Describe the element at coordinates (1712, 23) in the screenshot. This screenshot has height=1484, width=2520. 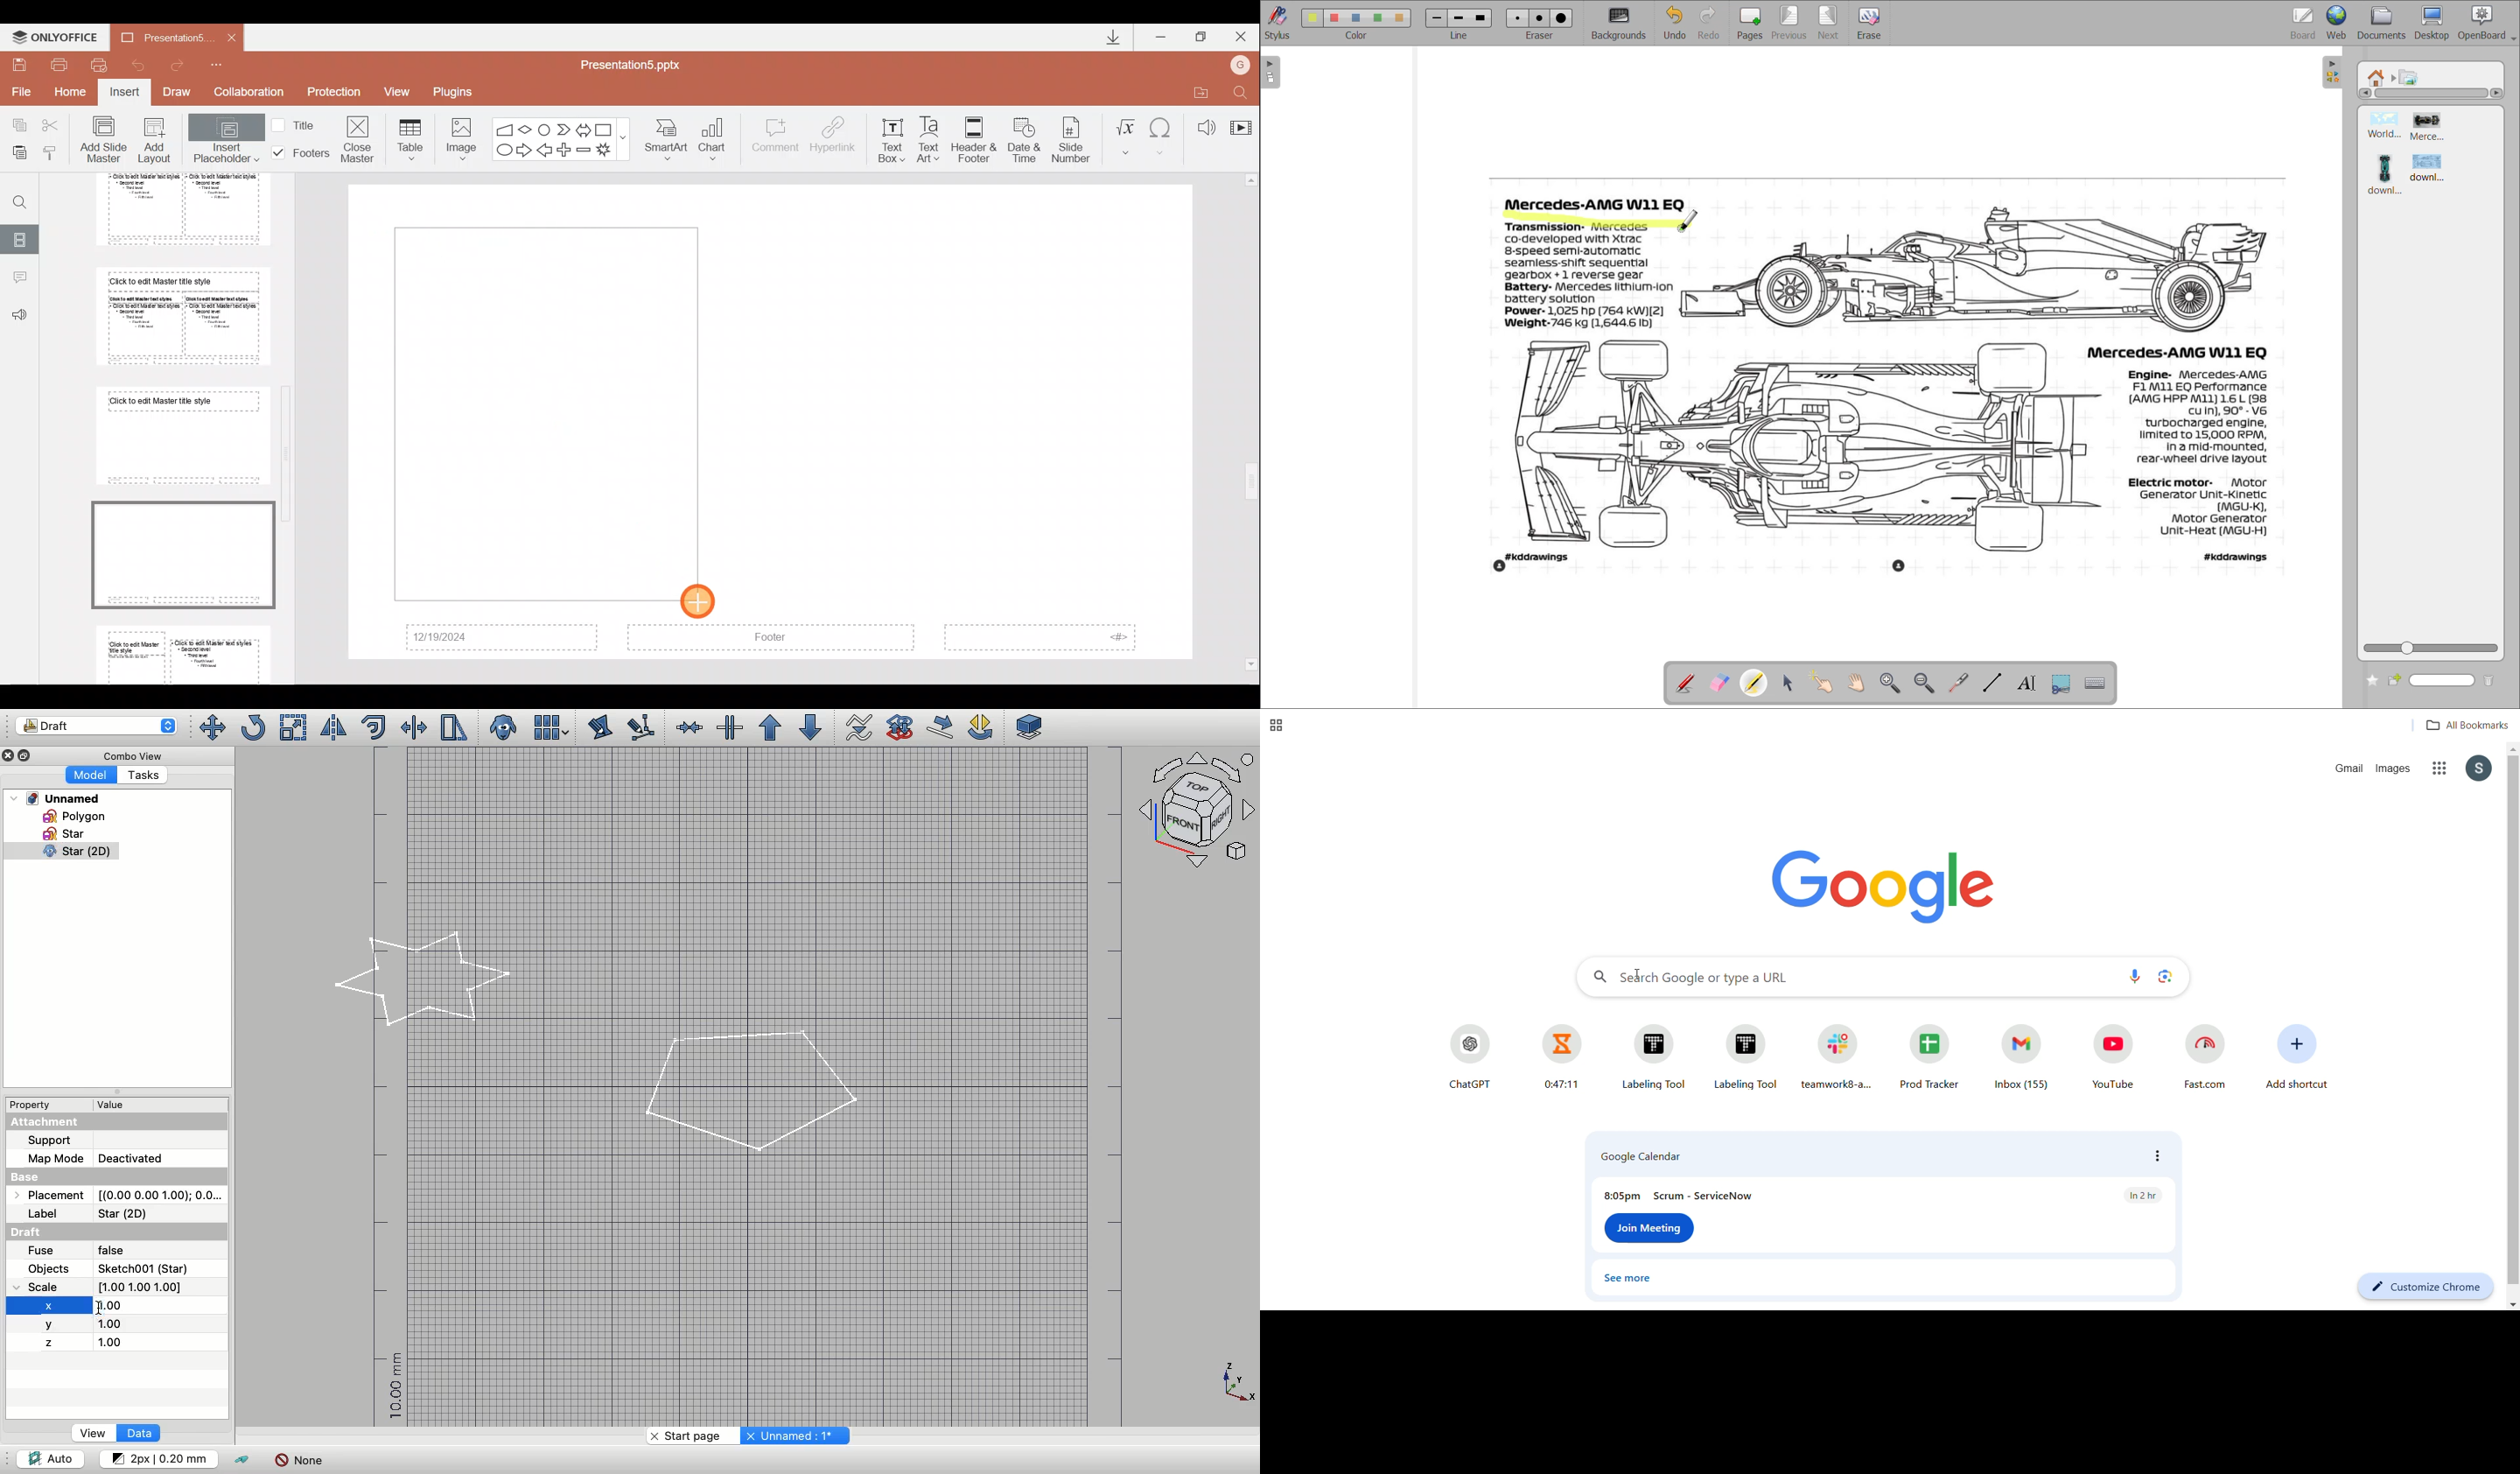
I see `redo` at that location.